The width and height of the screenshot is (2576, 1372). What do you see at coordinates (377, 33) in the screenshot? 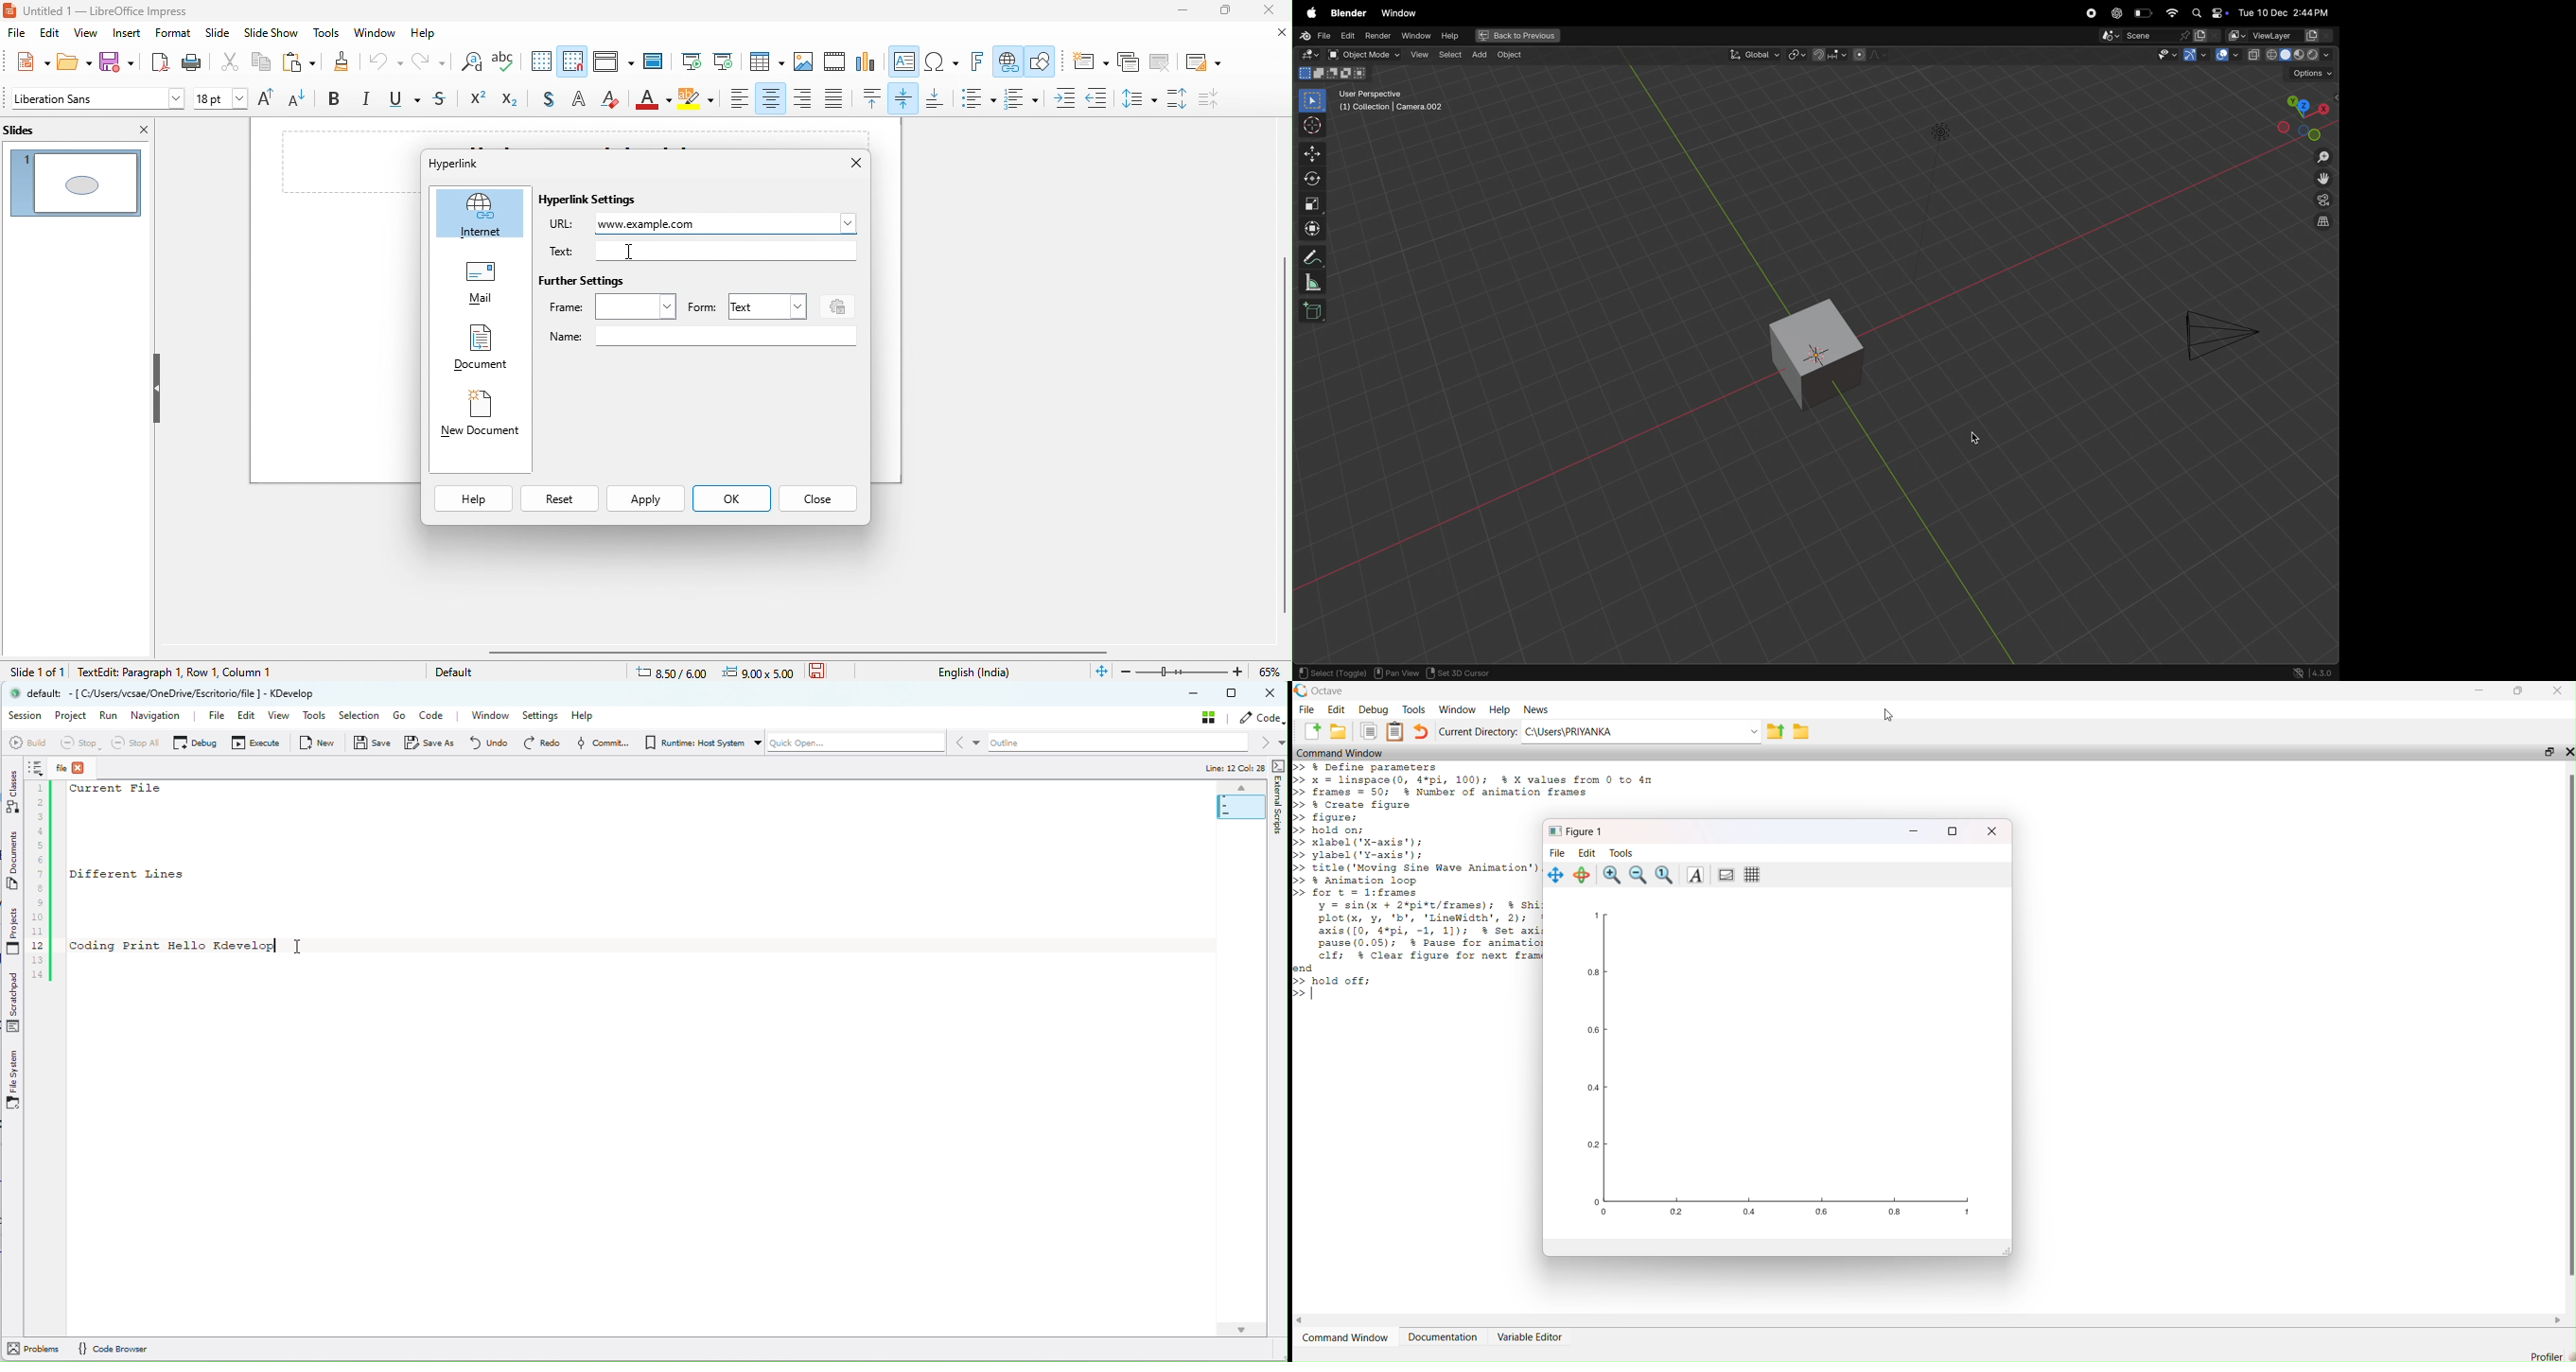
I see `window` at bounding box center [377, 33].